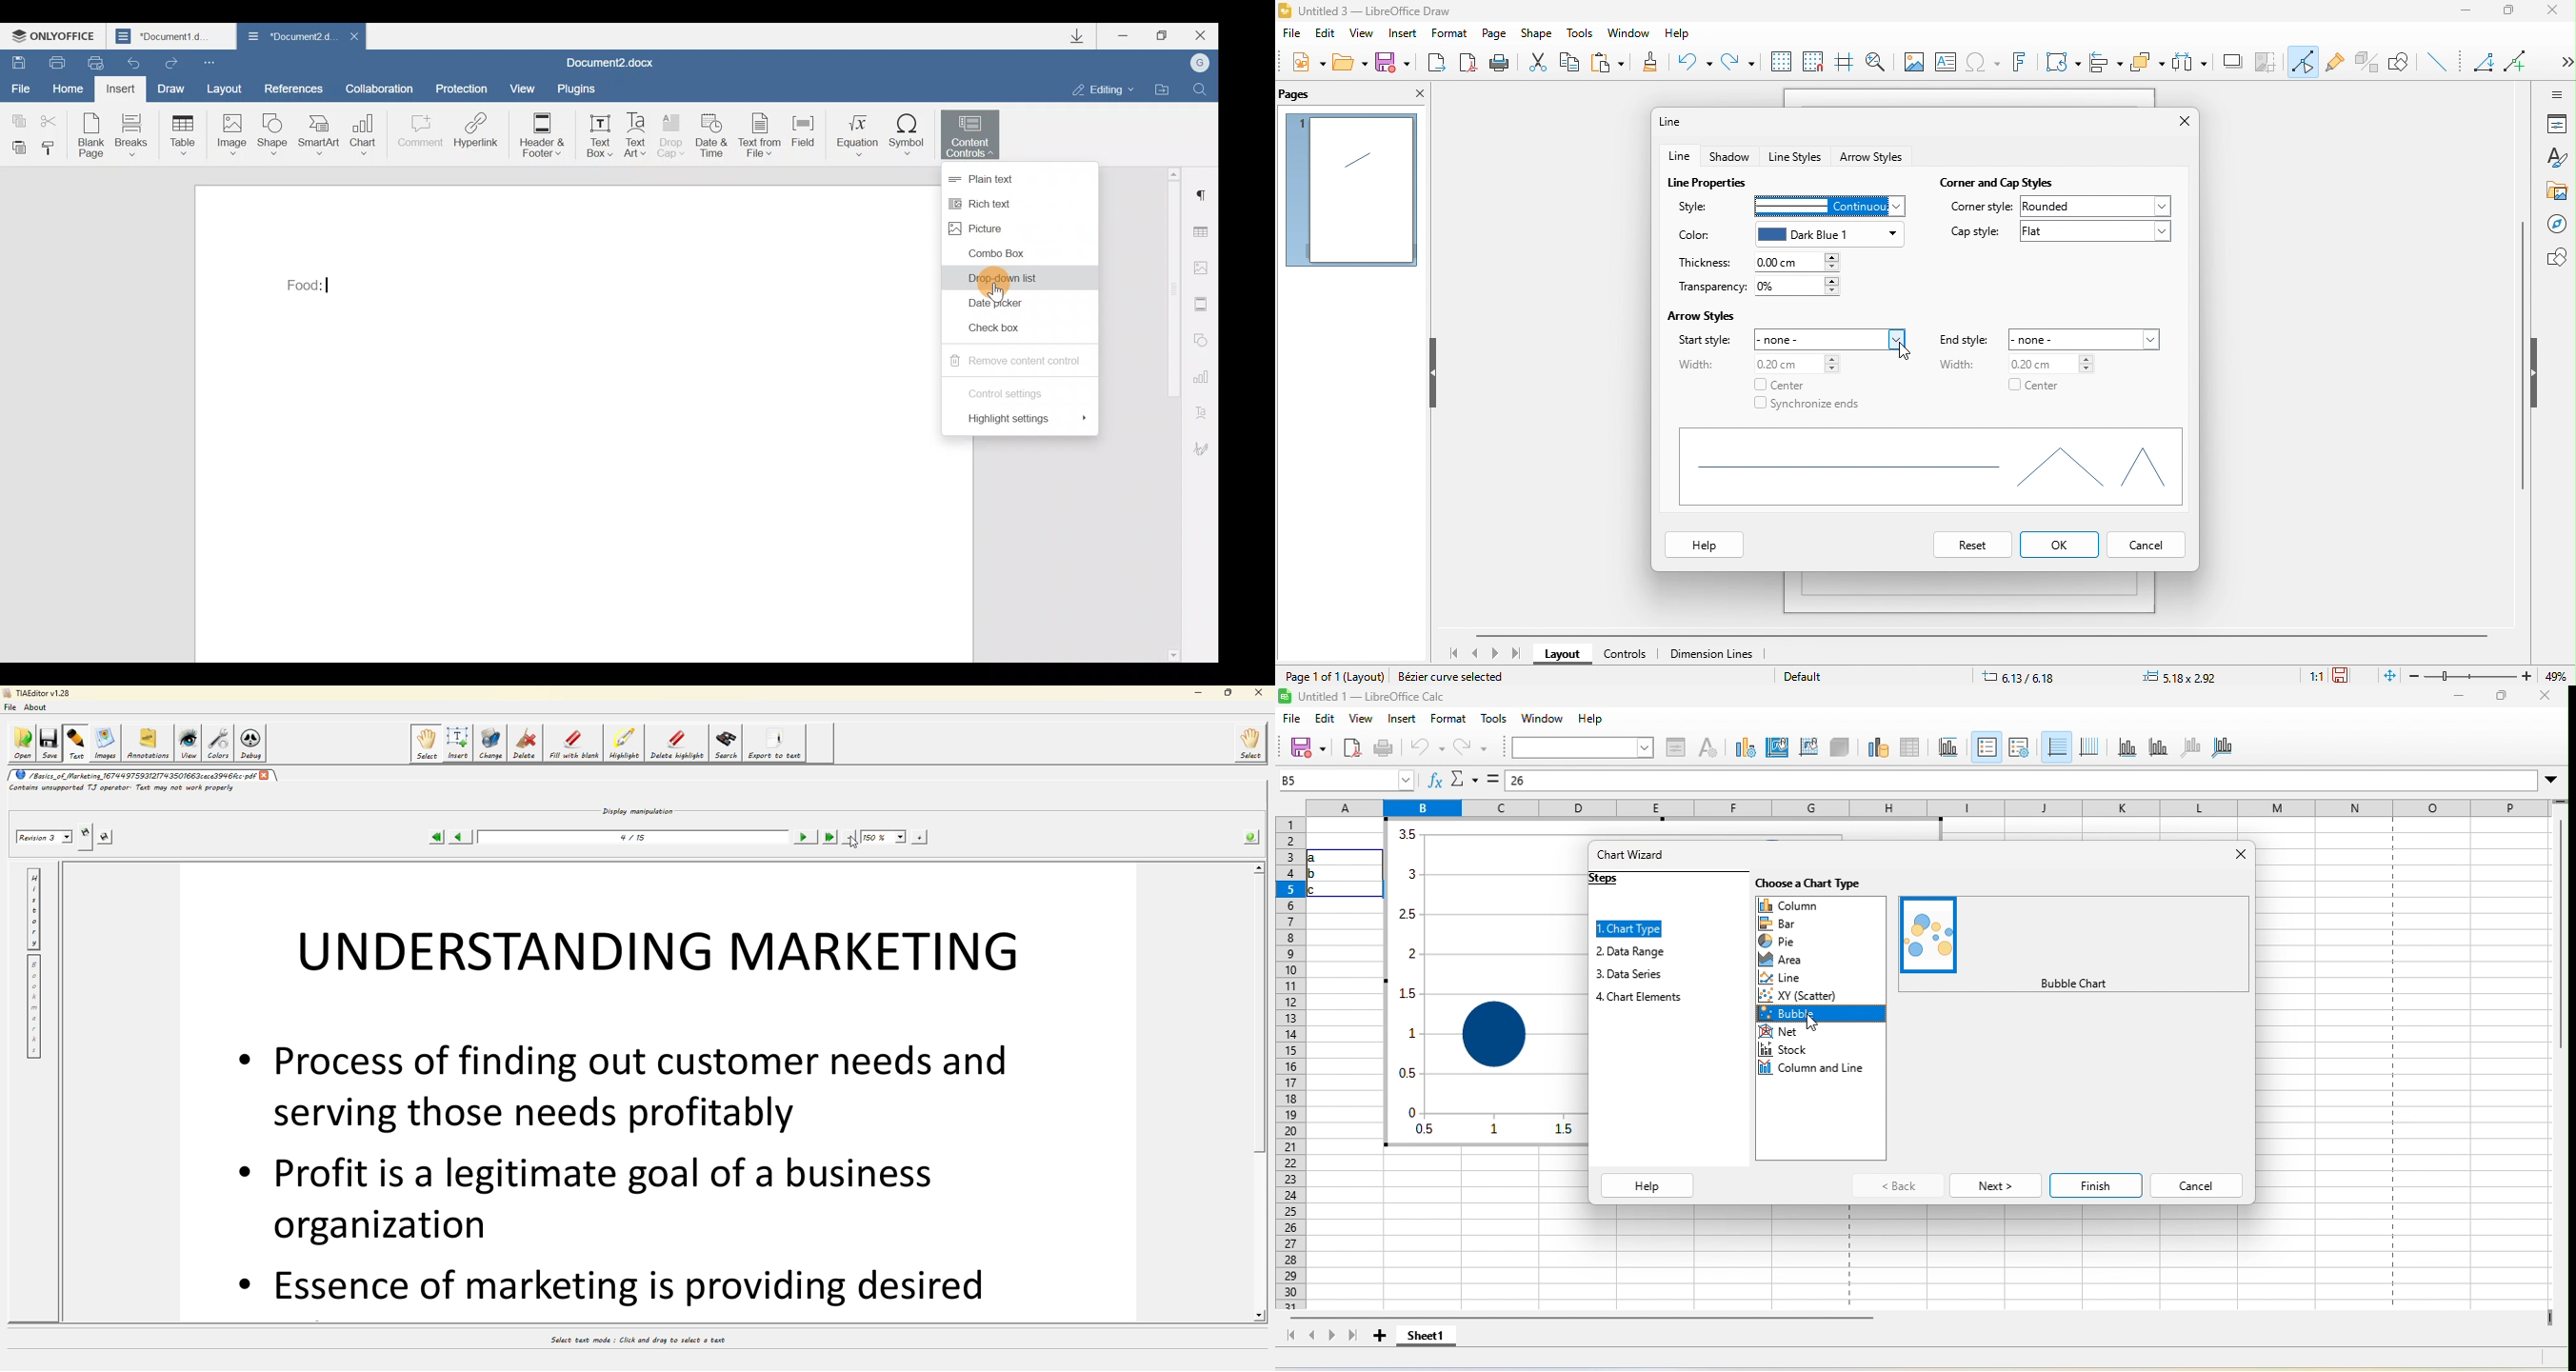 This screenshot has height=1372, width=2576. I want to click on file, so click(1295, 36).